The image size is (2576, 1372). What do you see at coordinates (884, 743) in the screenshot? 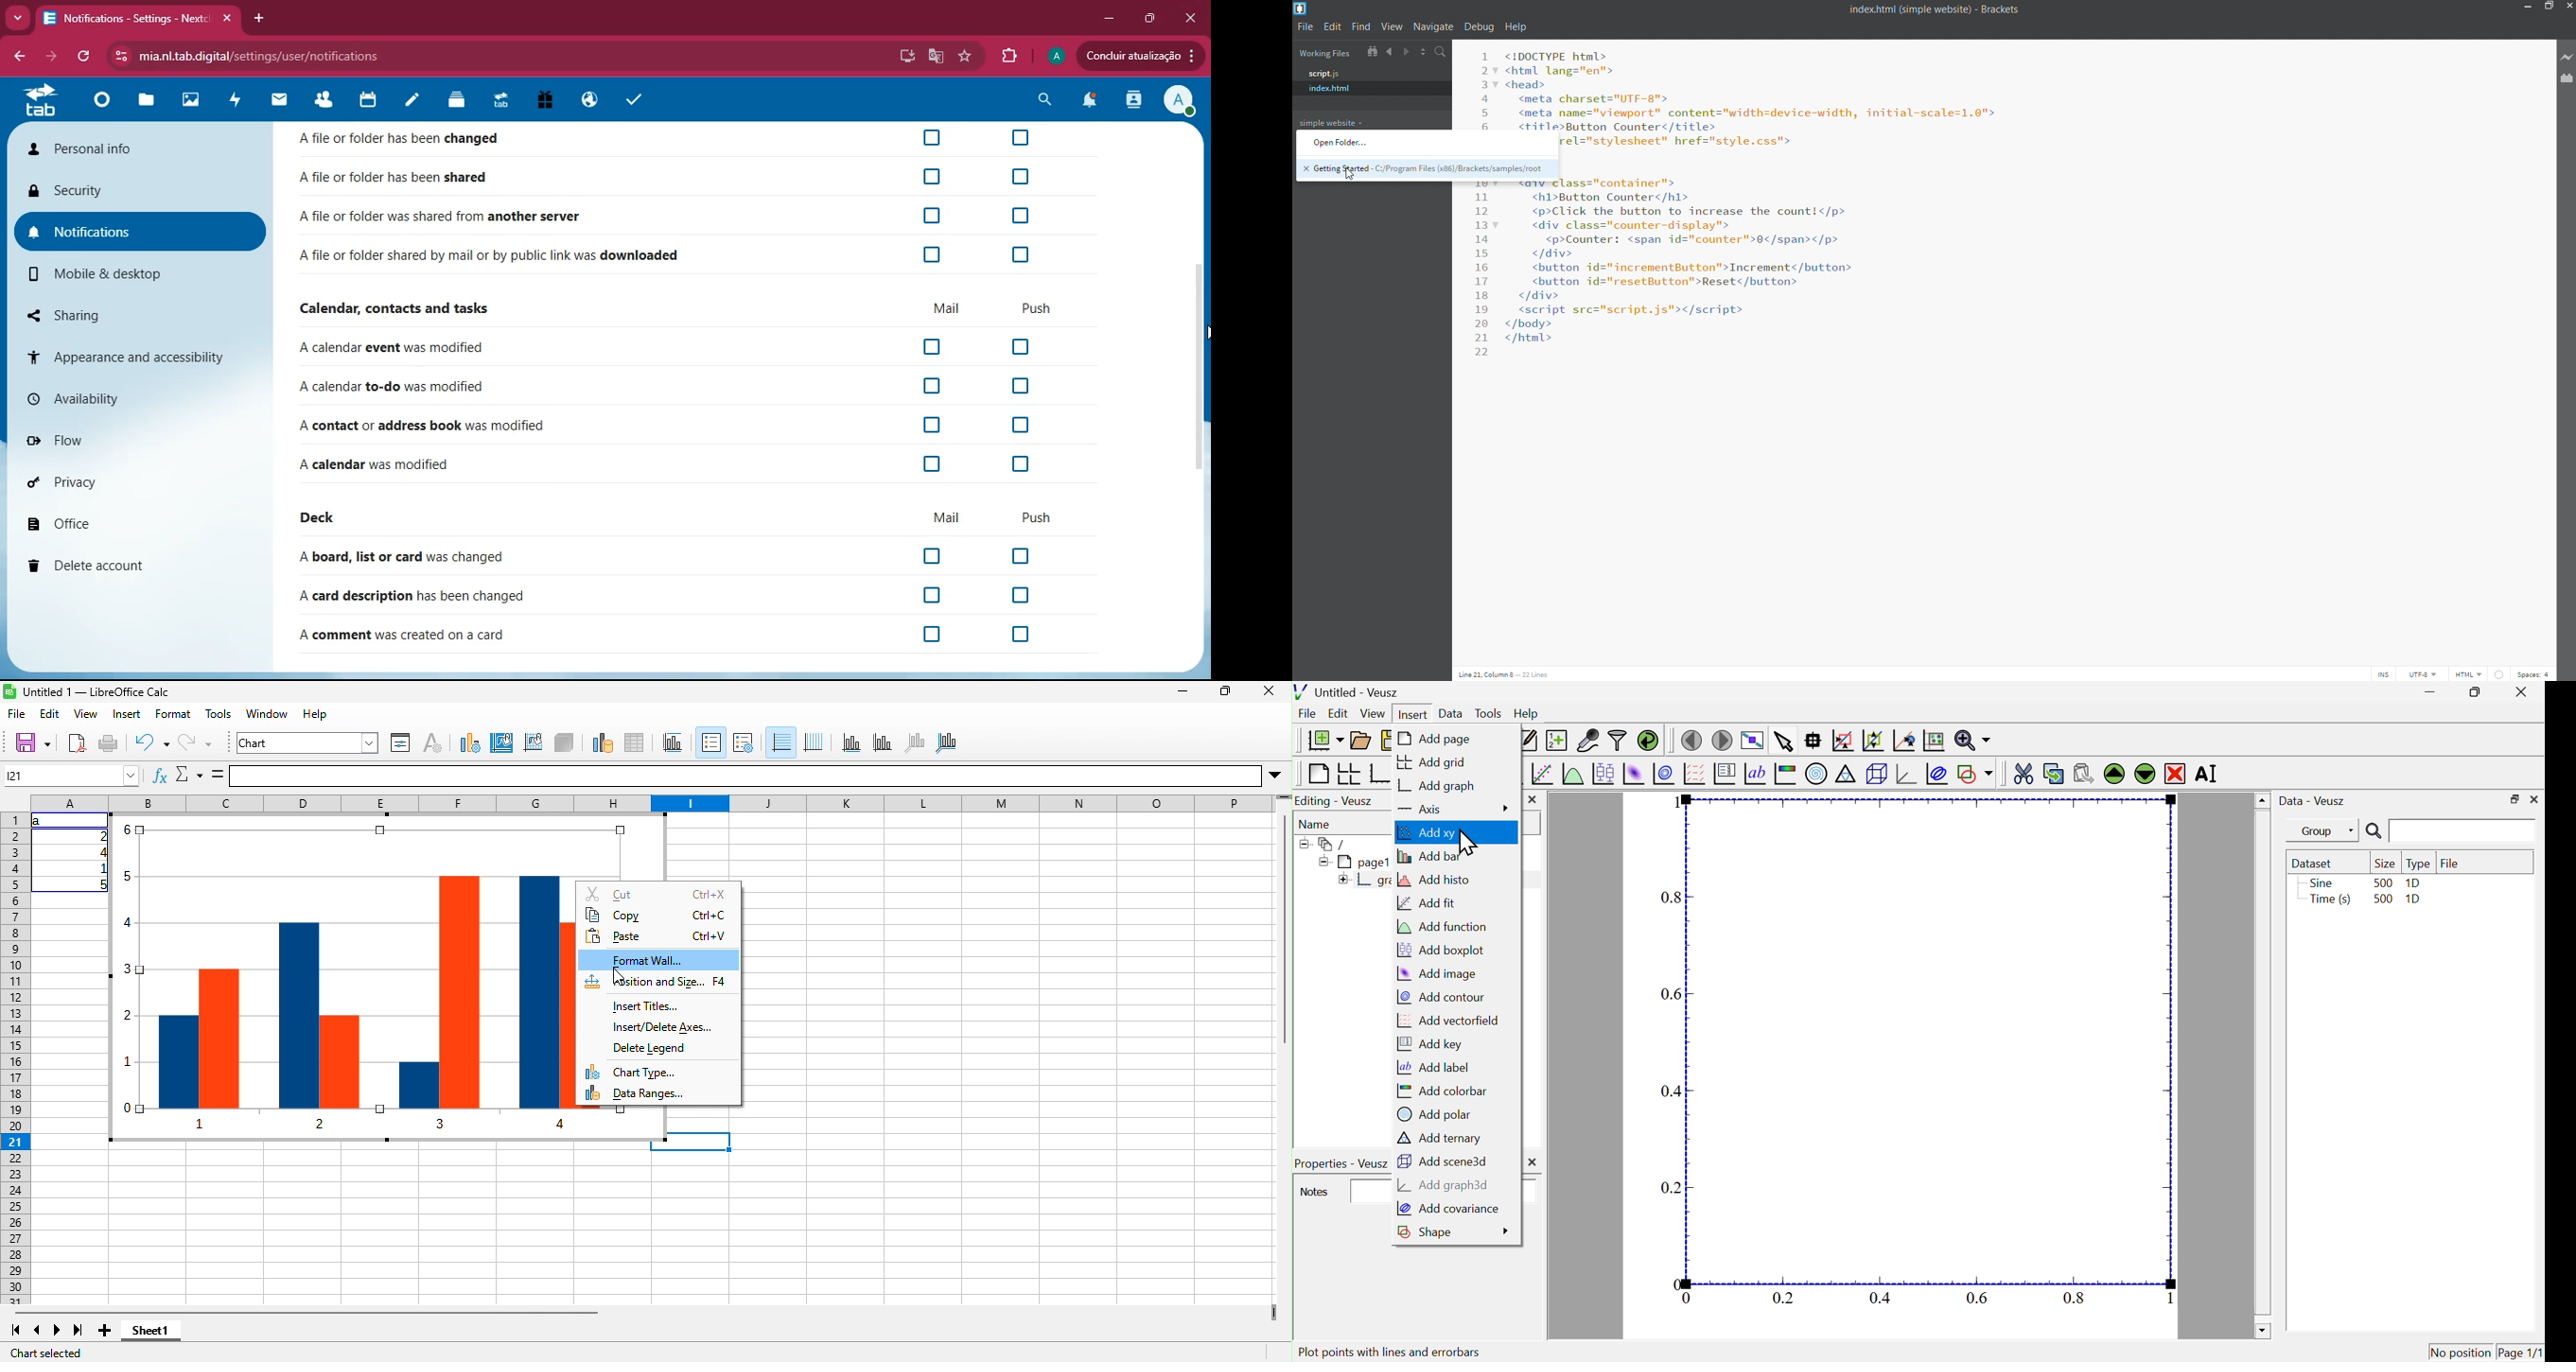
I see `y axis` at bounding box center [884, 743].